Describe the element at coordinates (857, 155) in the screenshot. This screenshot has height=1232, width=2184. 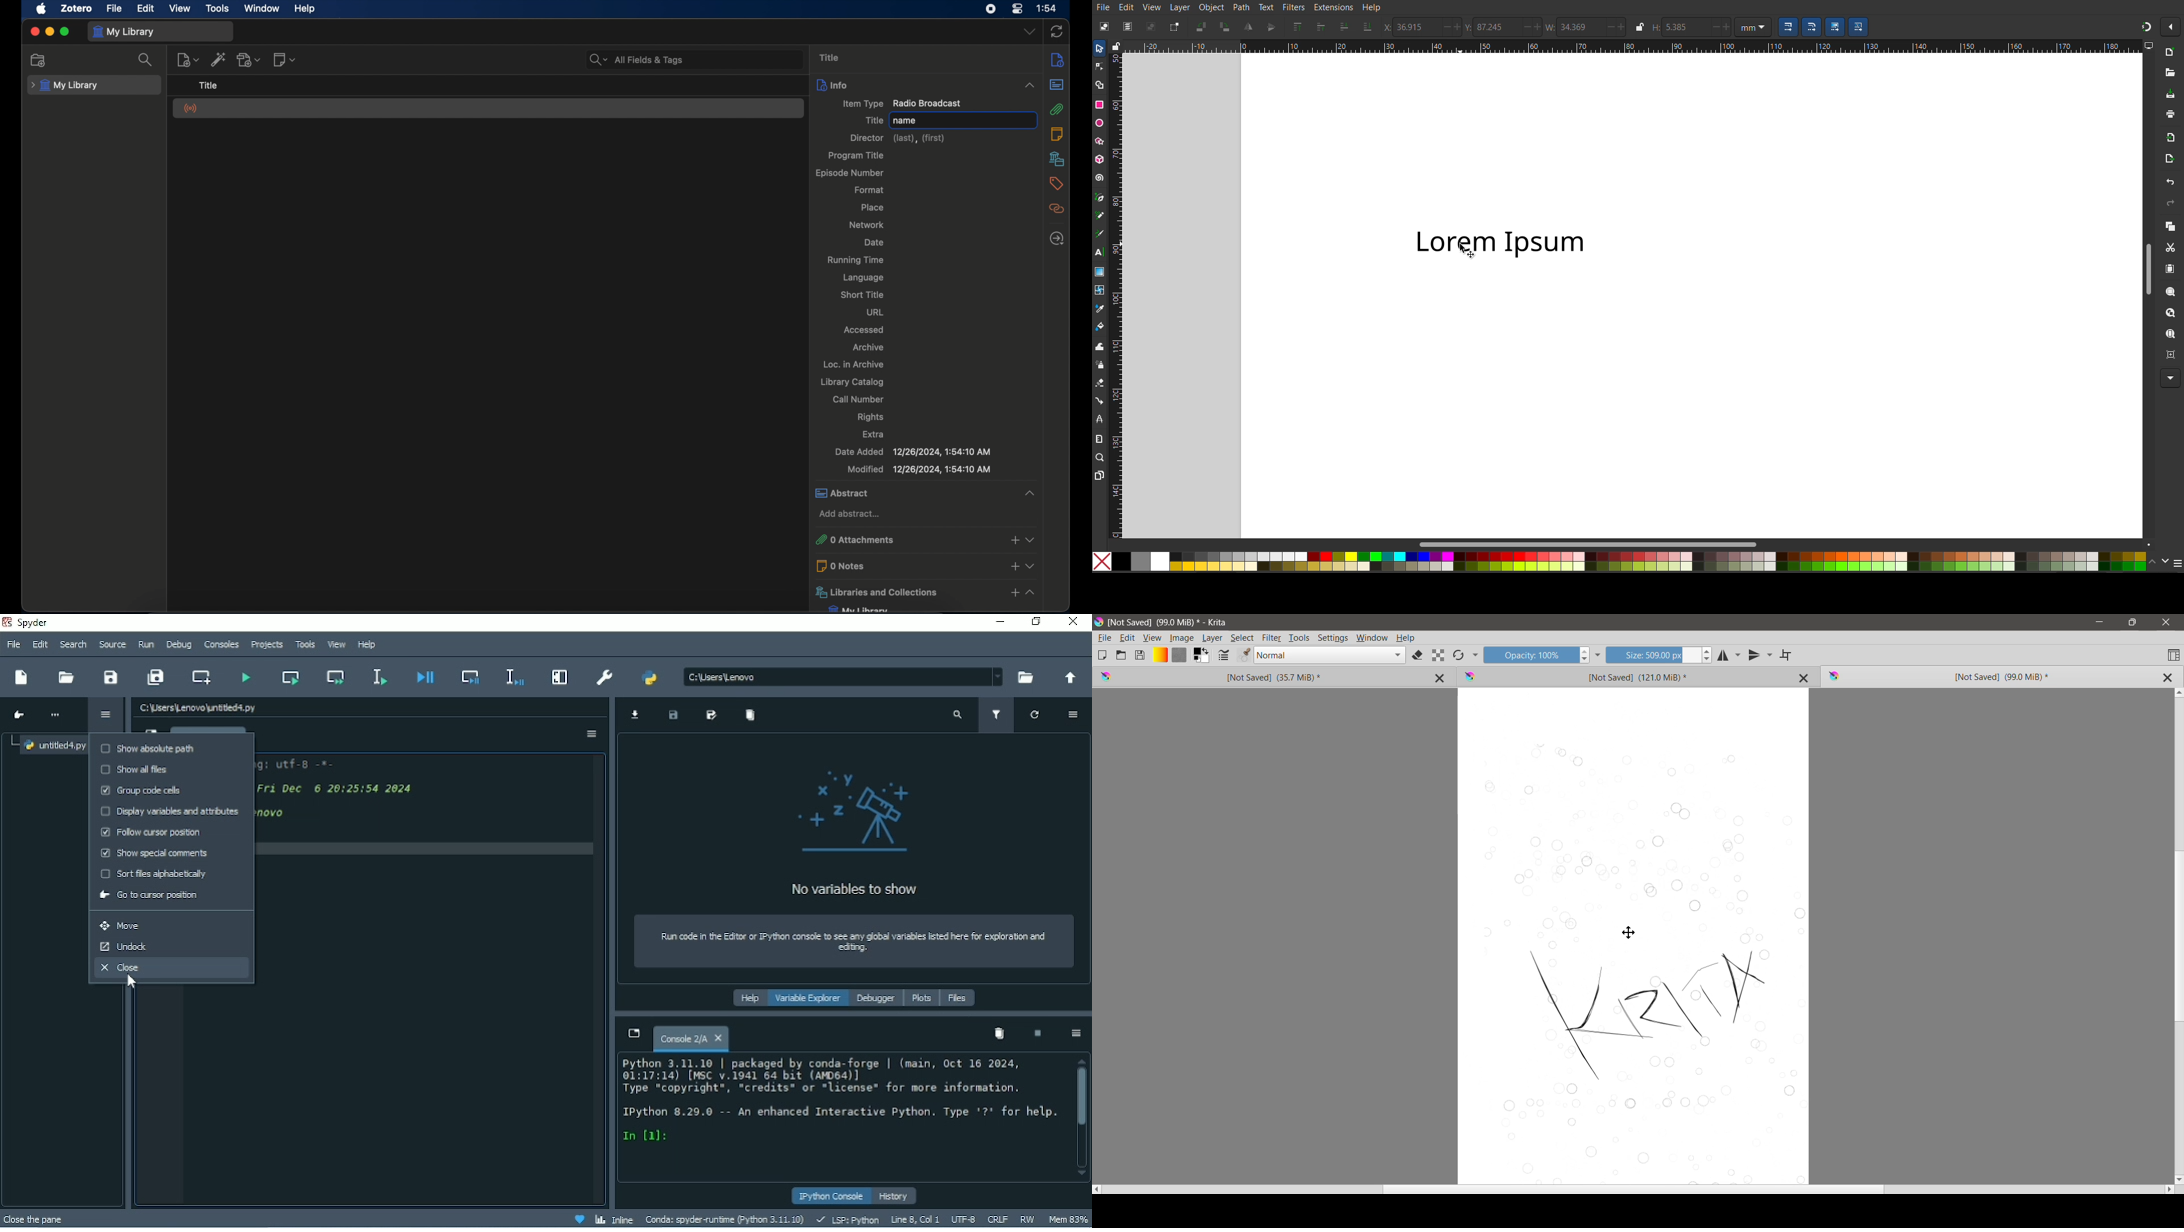
I see `program title` at that location.